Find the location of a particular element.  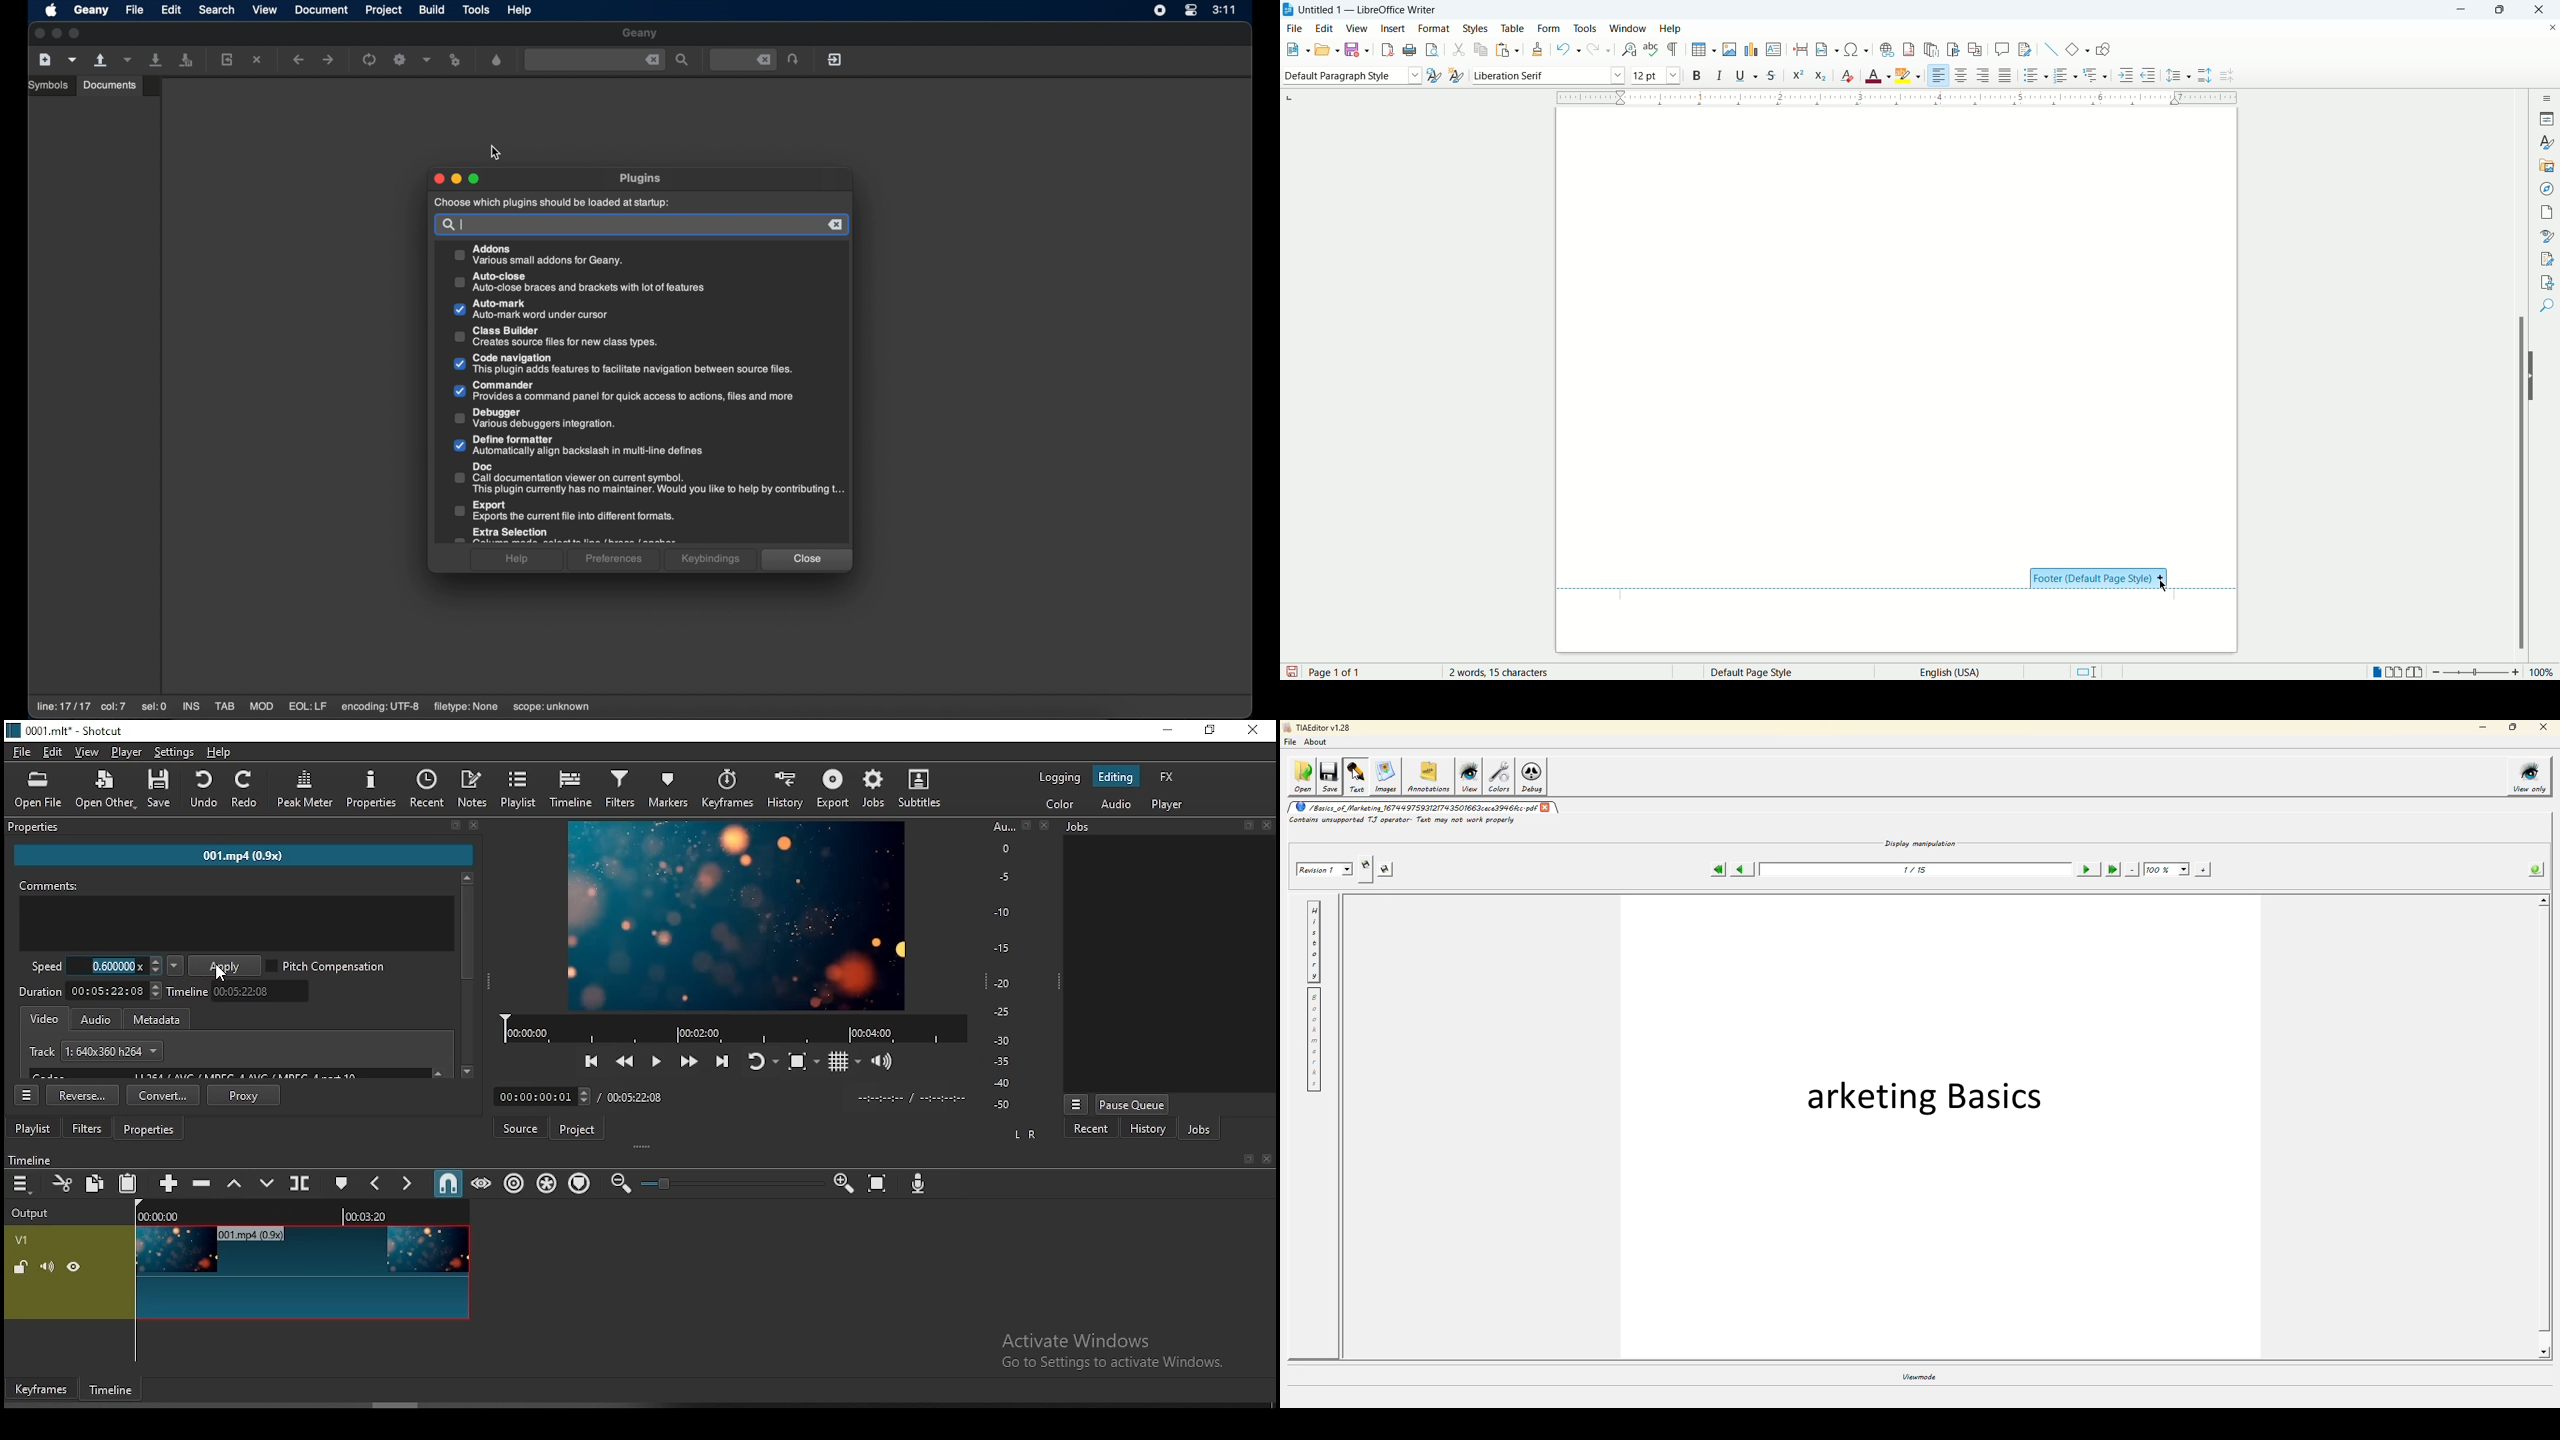

subtitles is located at coordinates (919, 788).